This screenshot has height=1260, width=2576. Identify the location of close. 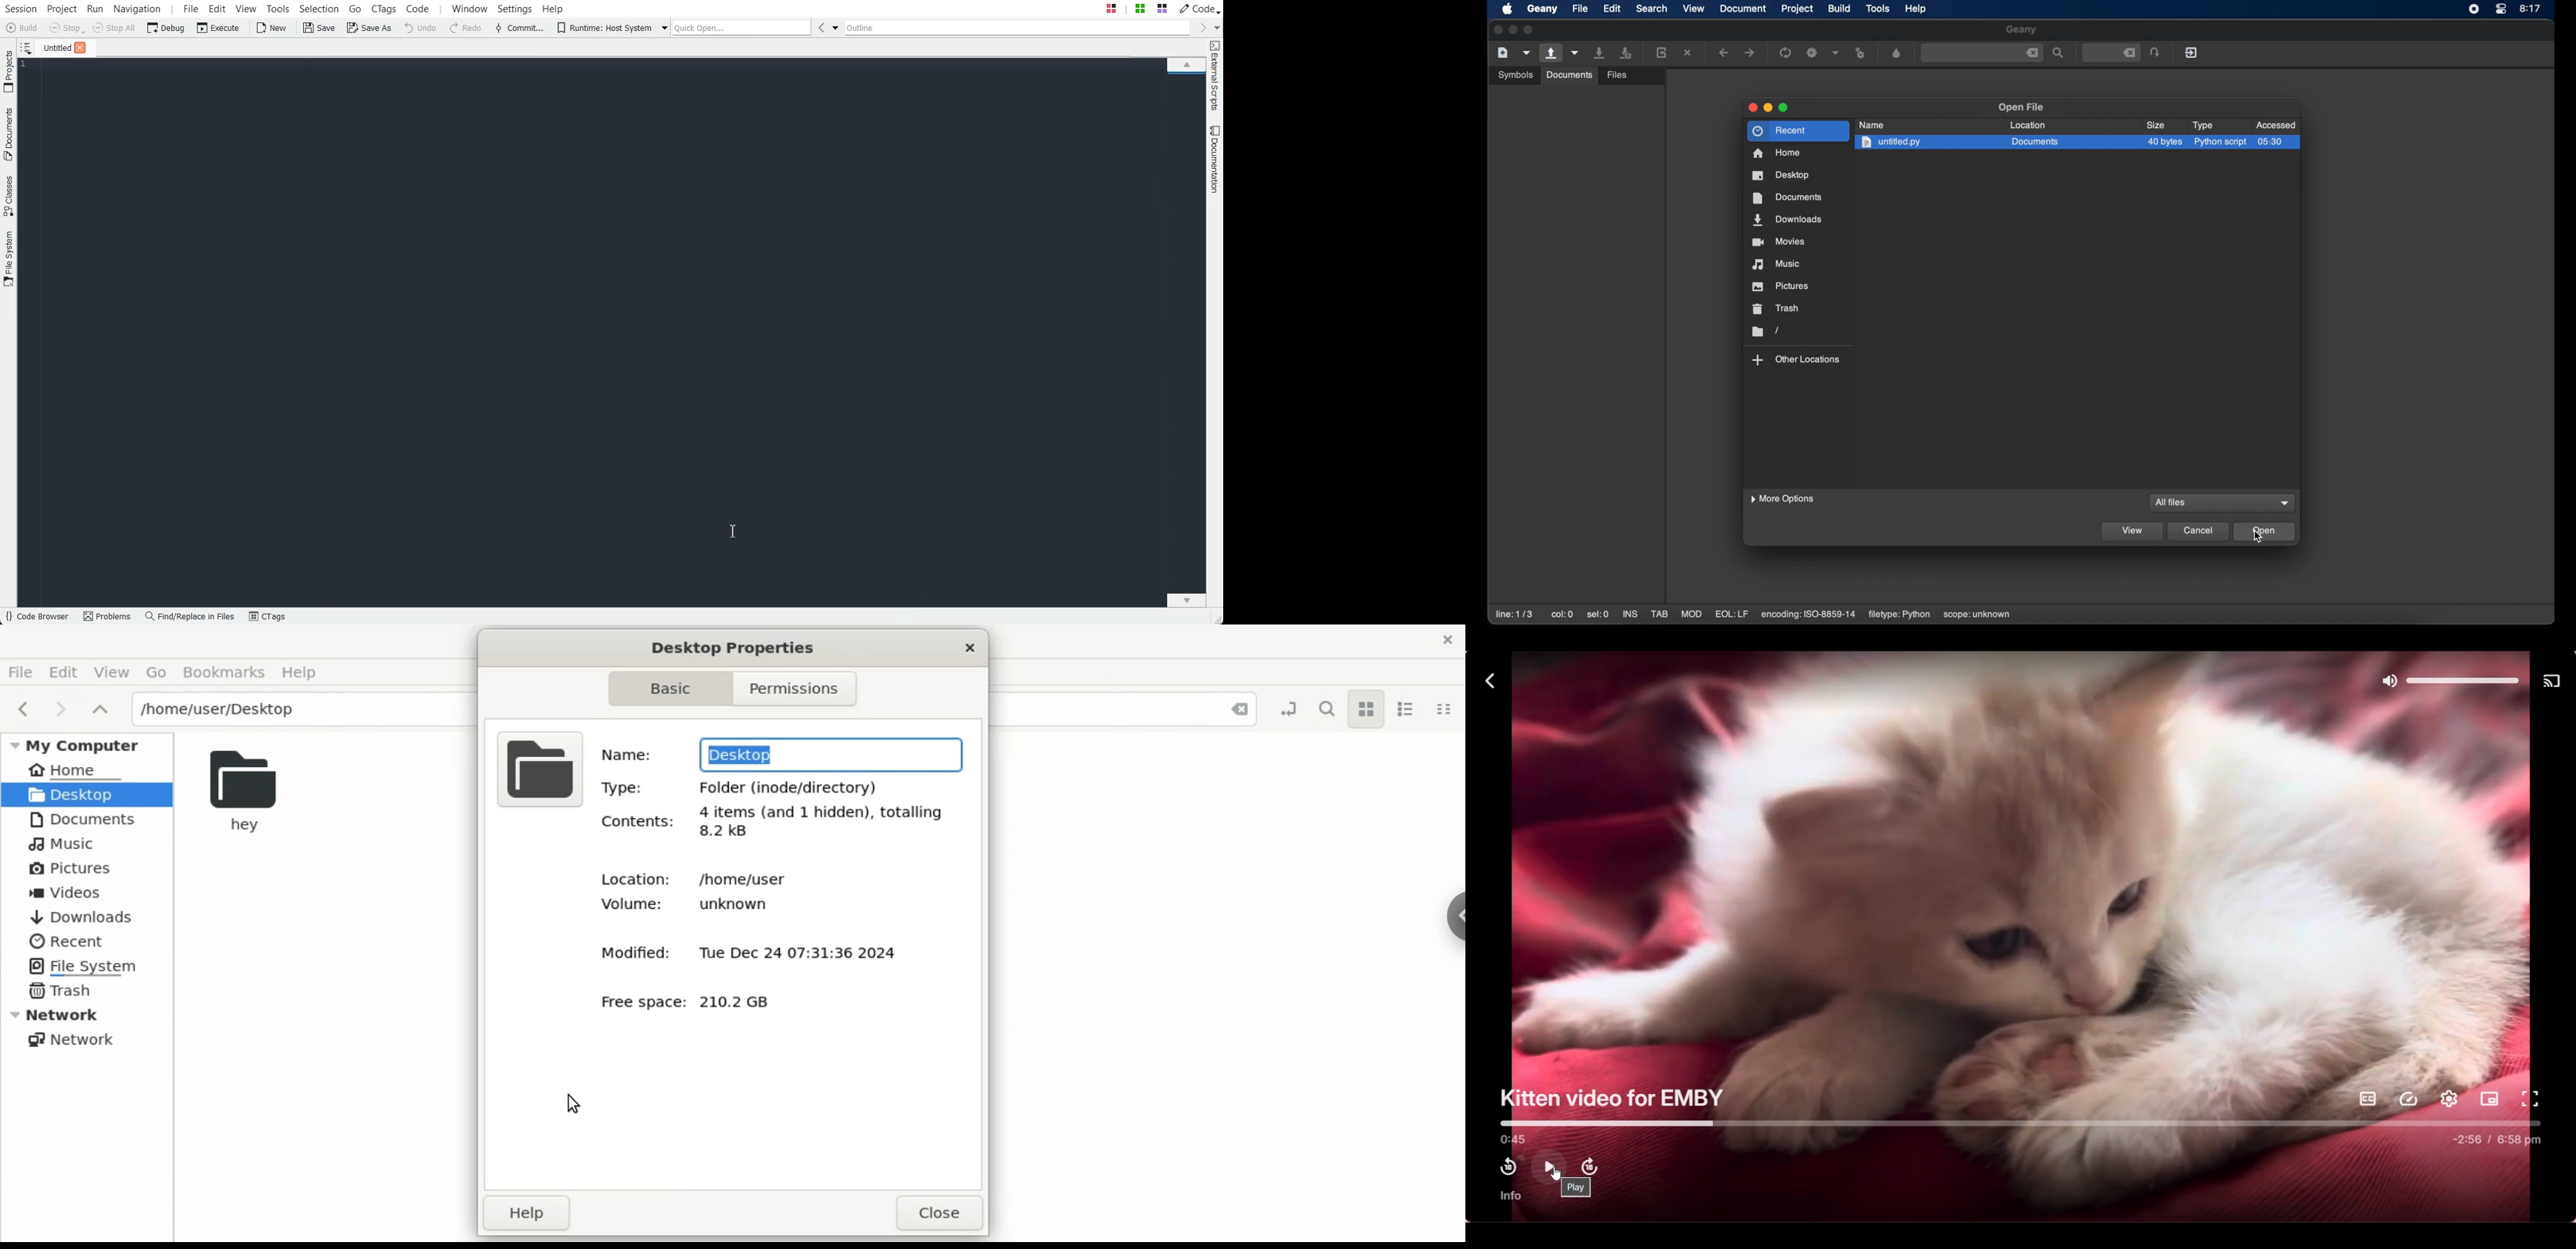
(937, 1212).